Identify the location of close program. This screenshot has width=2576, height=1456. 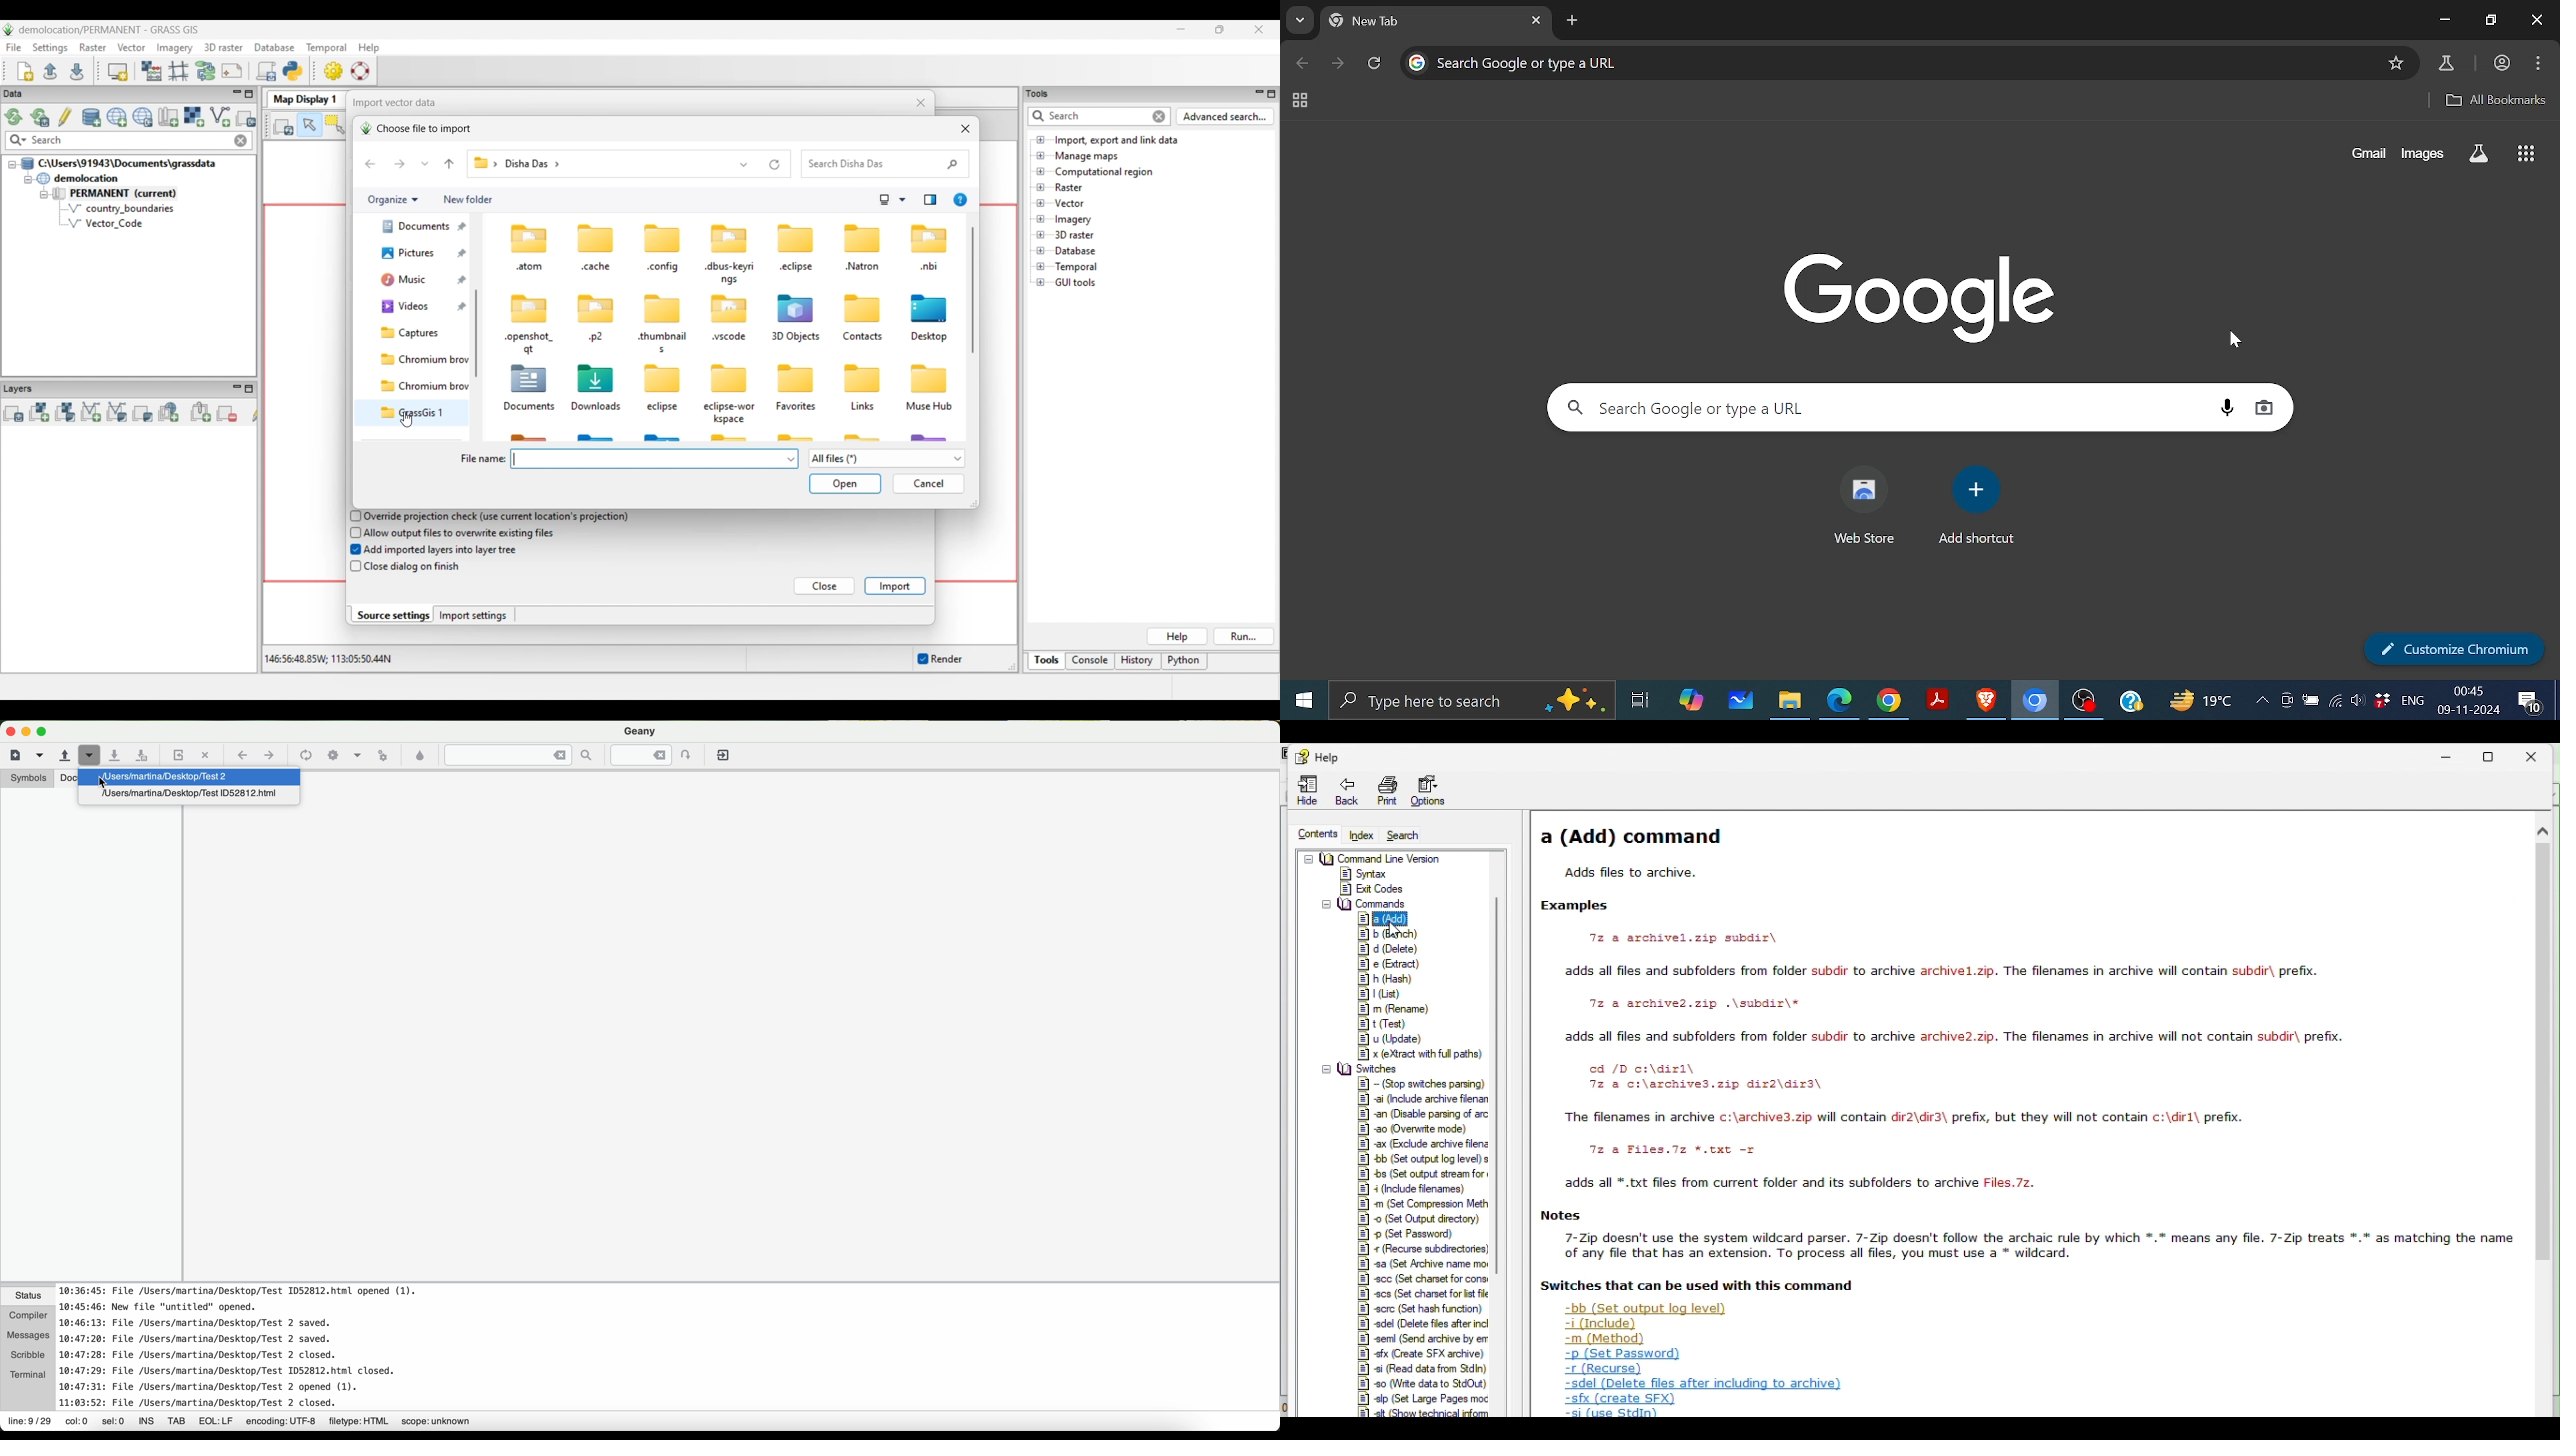
(8, 729).